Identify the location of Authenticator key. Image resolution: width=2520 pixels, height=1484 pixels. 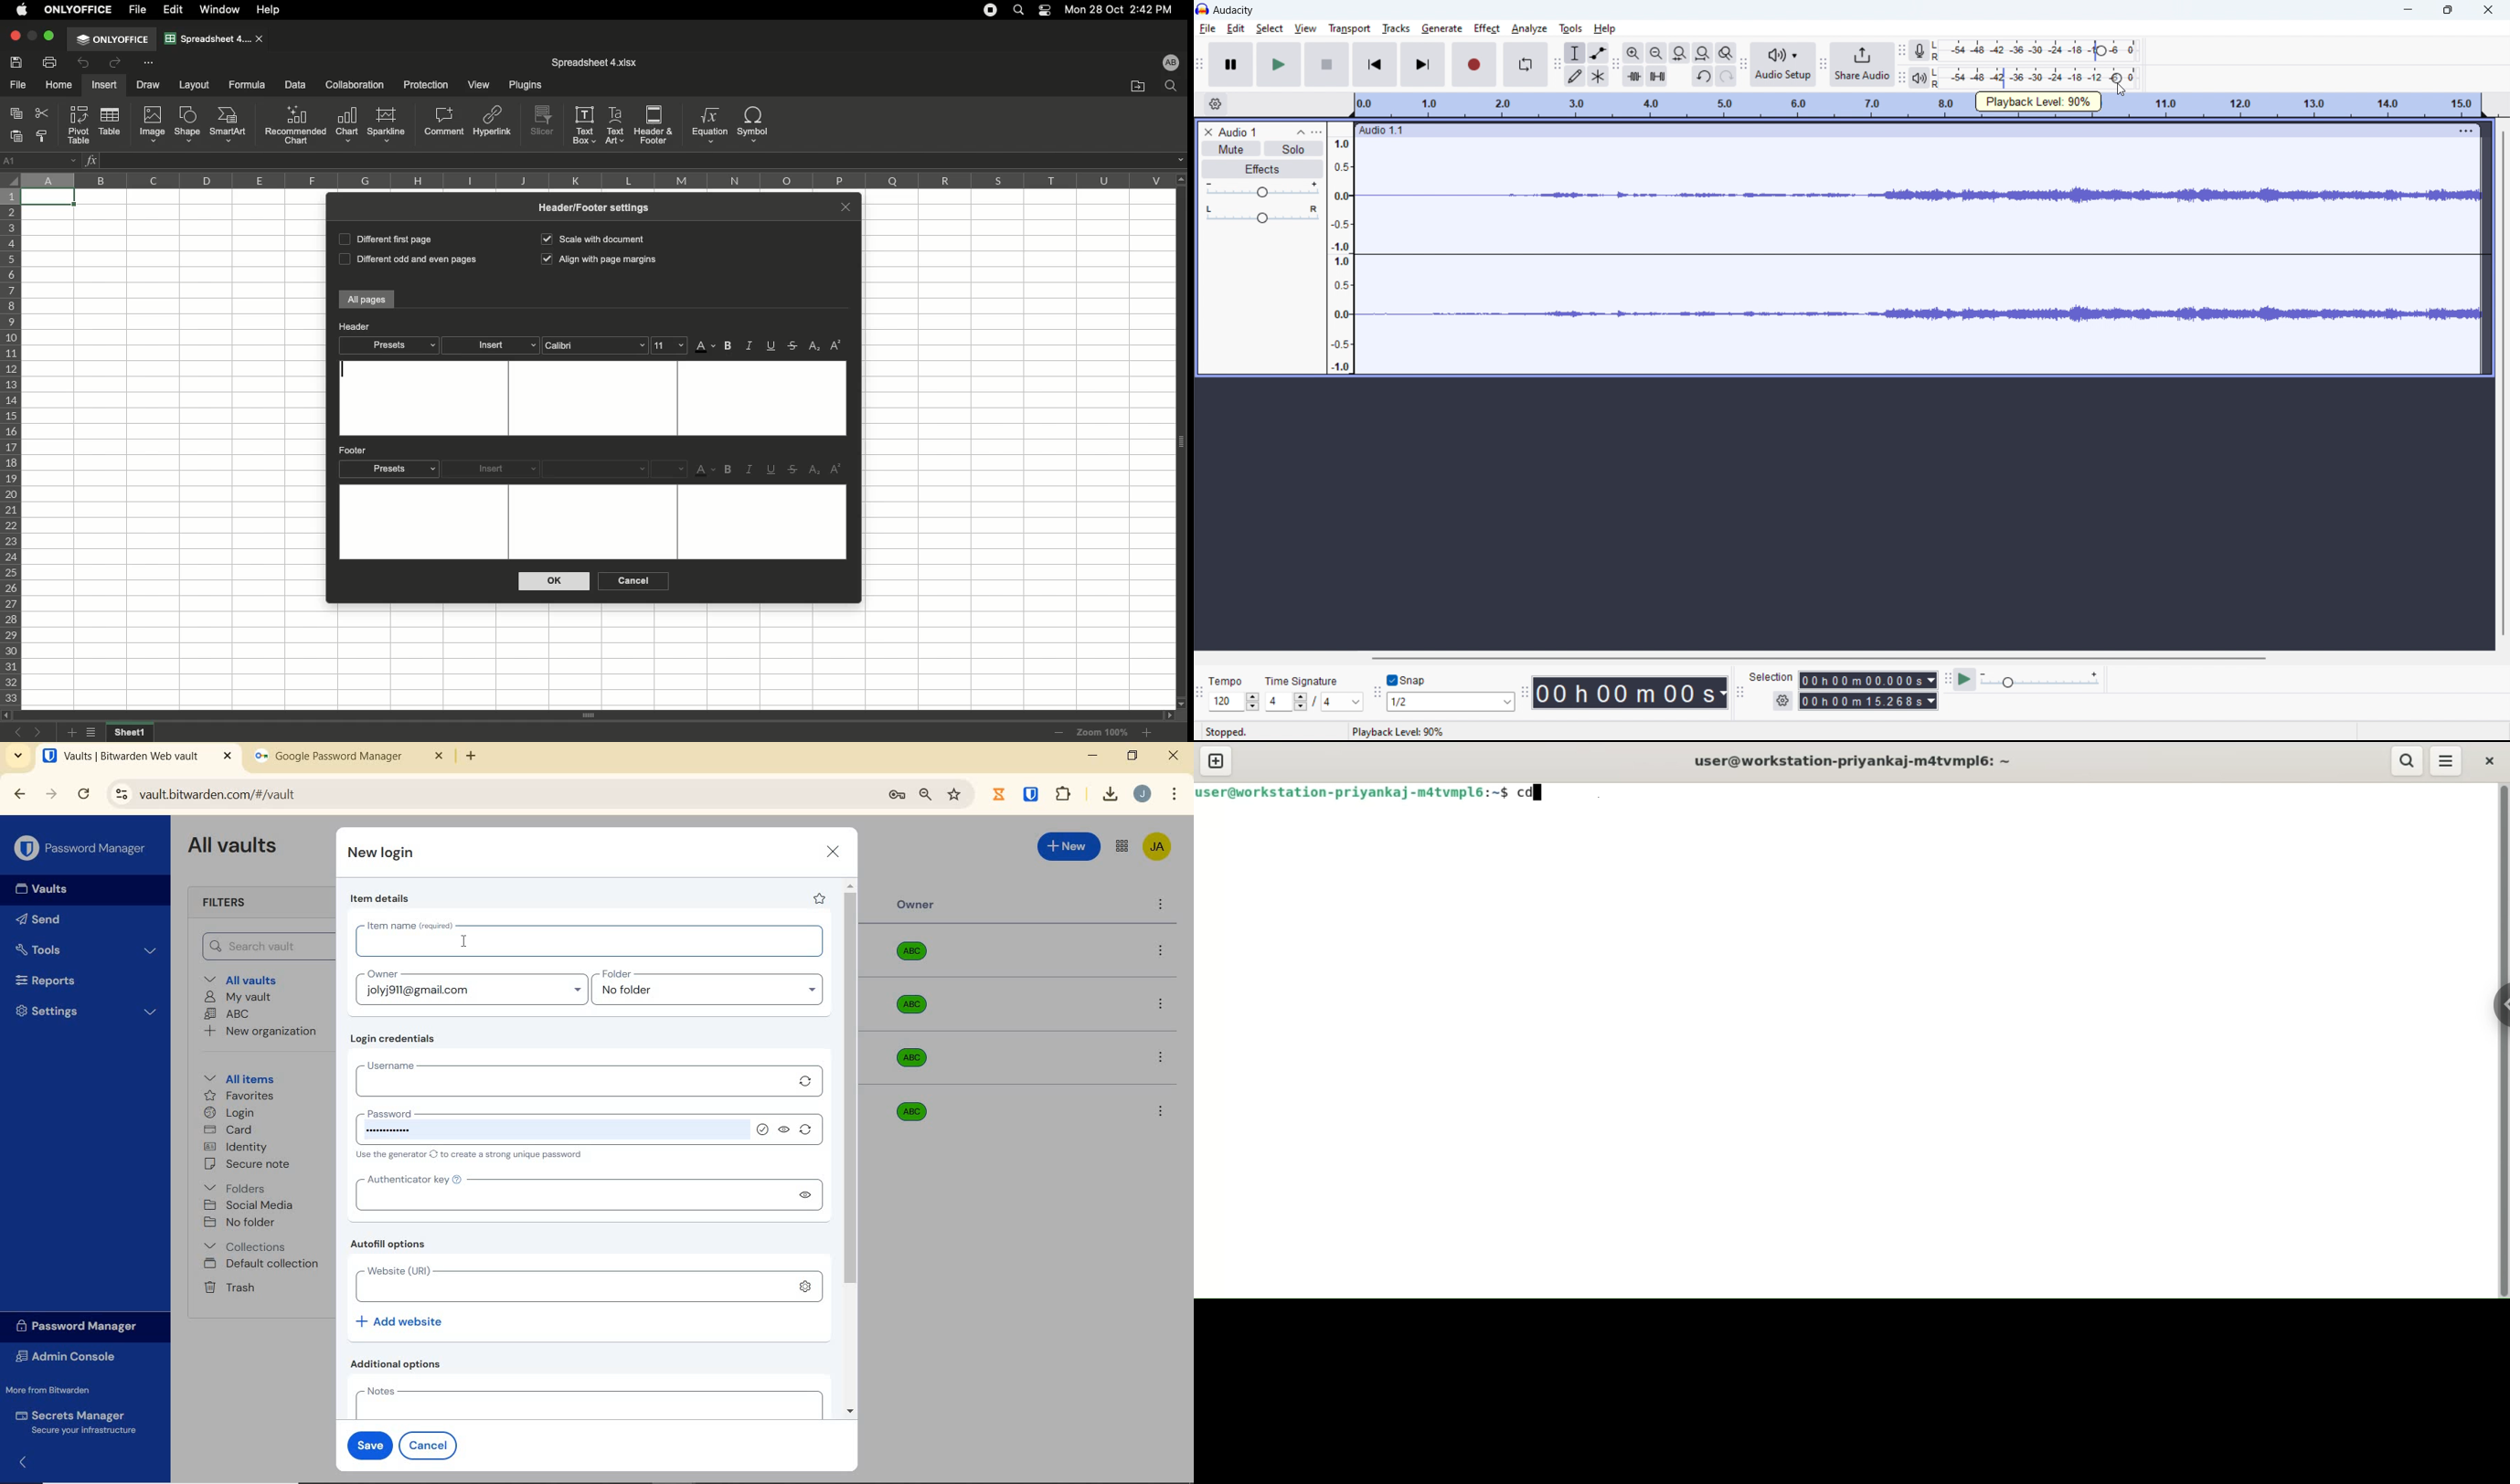
(570, 1193).